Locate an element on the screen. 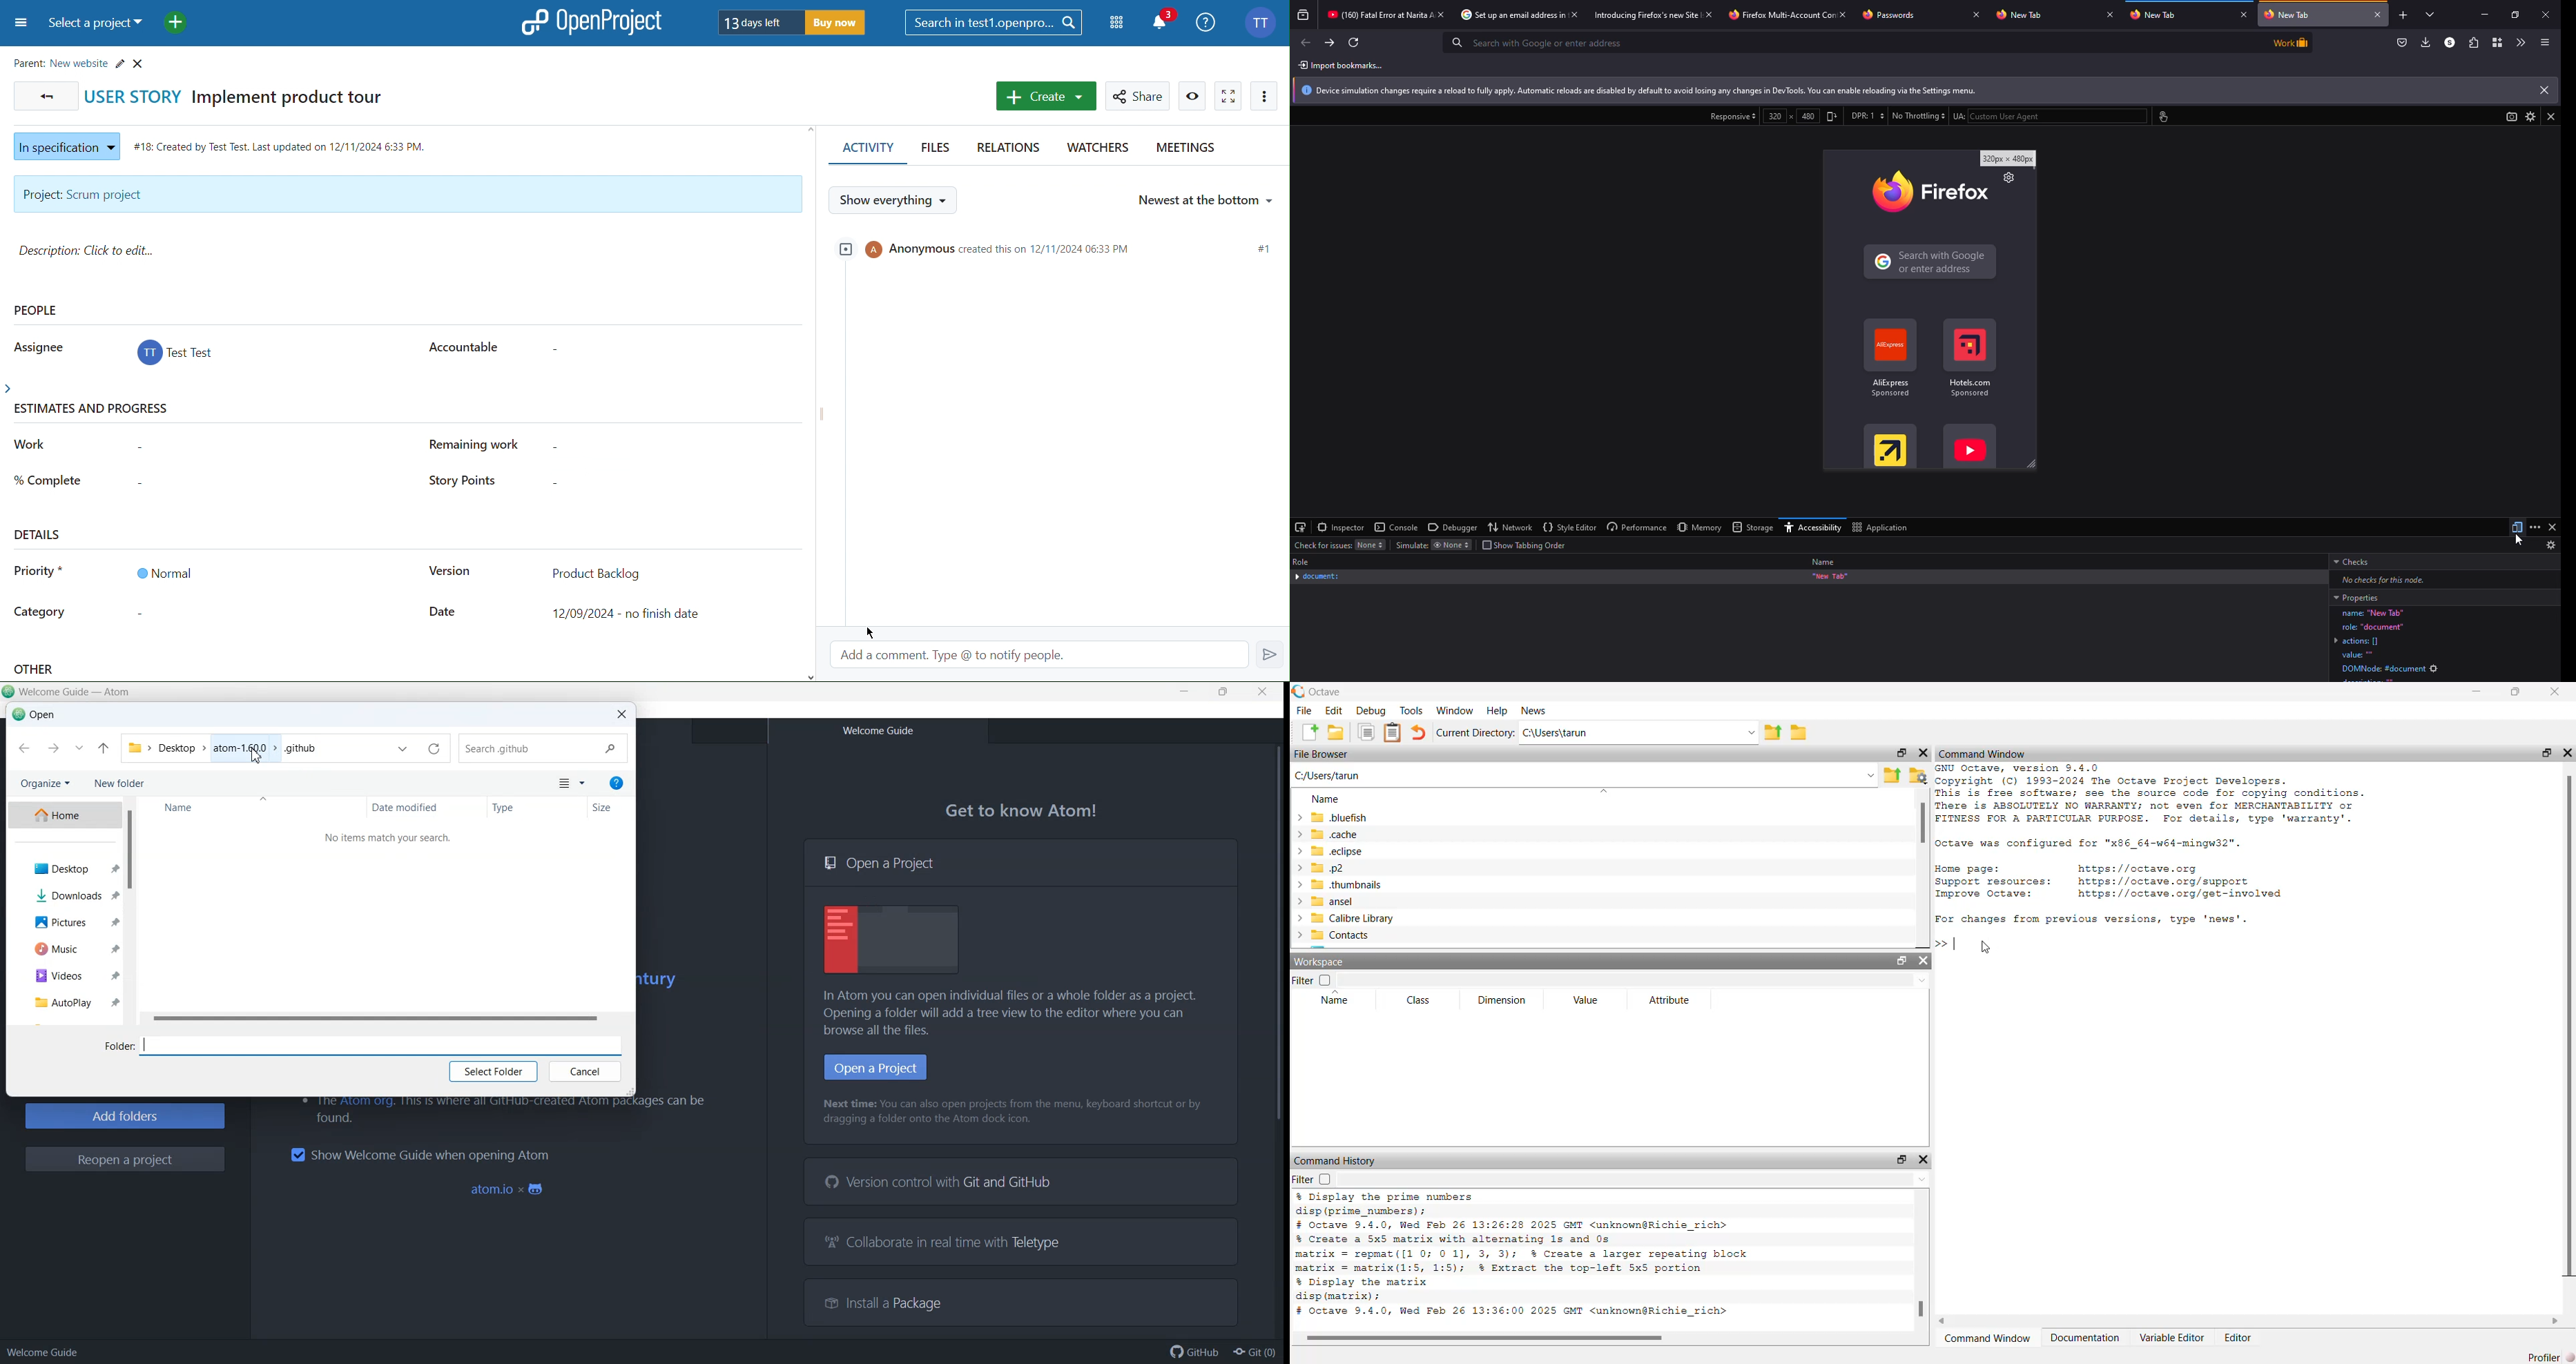  Activity is located at coordinates (865, 150).